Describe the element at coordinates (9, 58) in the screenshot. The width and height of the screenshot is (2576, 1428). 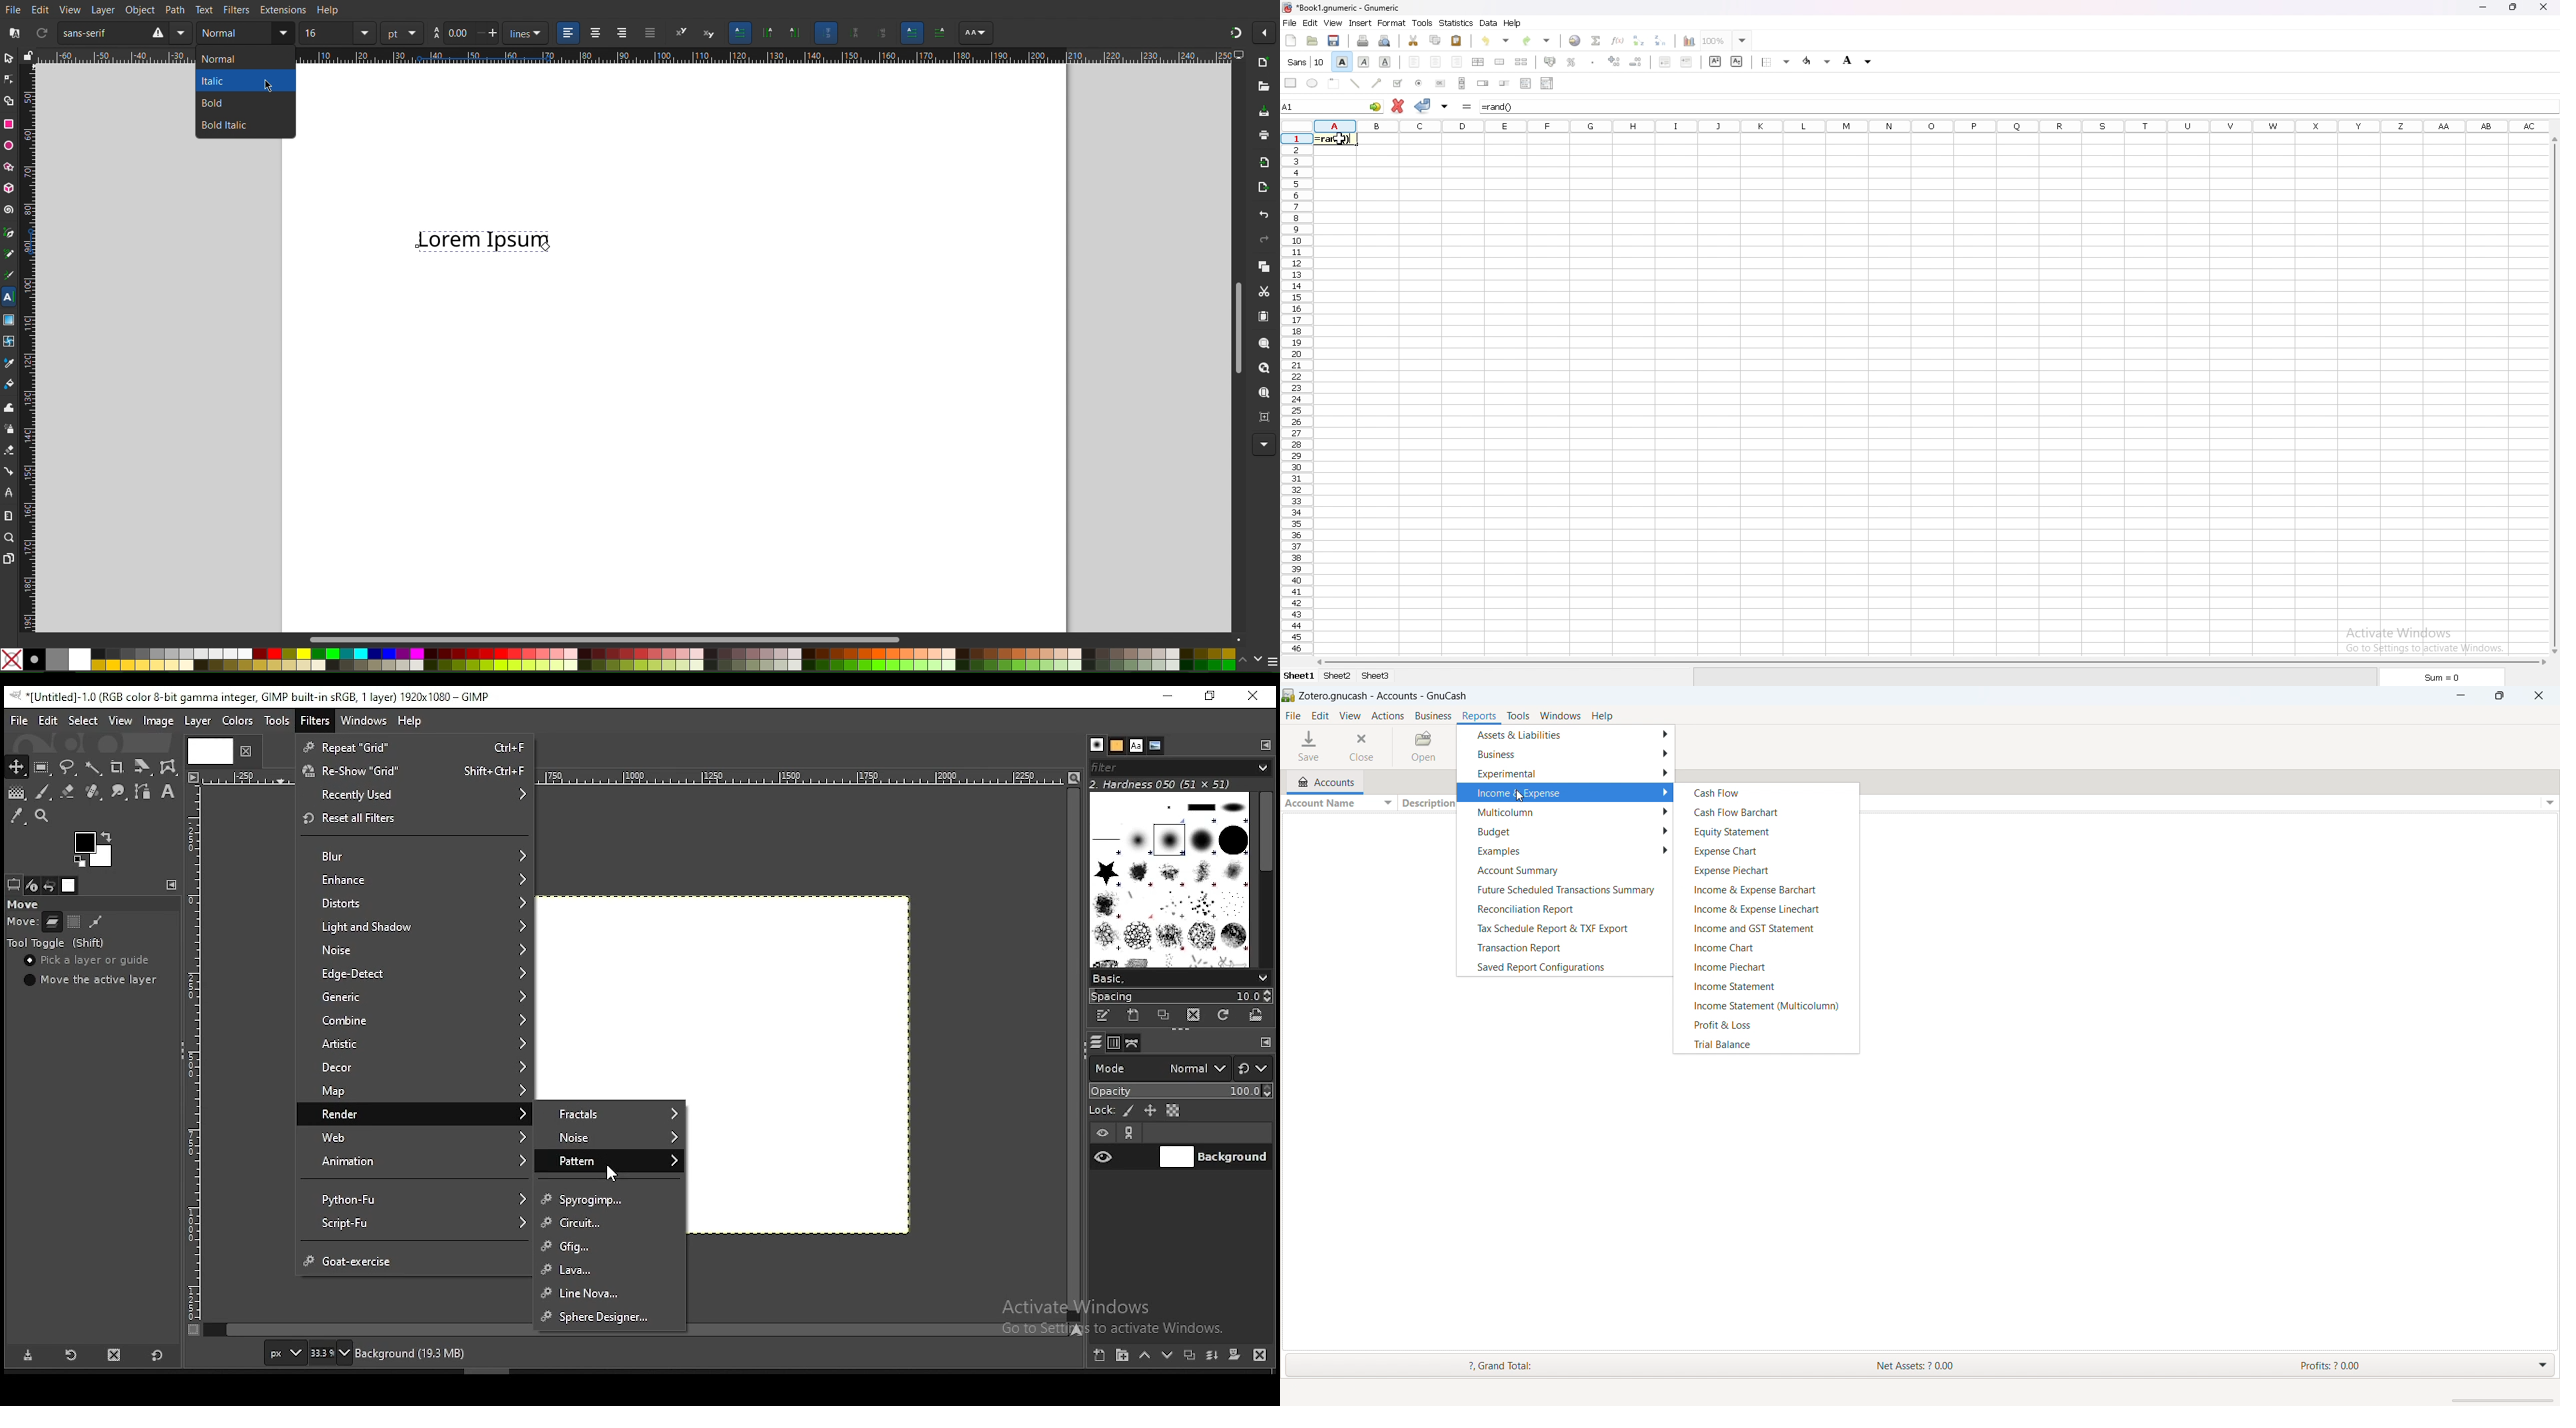
I see `Select` at that location.